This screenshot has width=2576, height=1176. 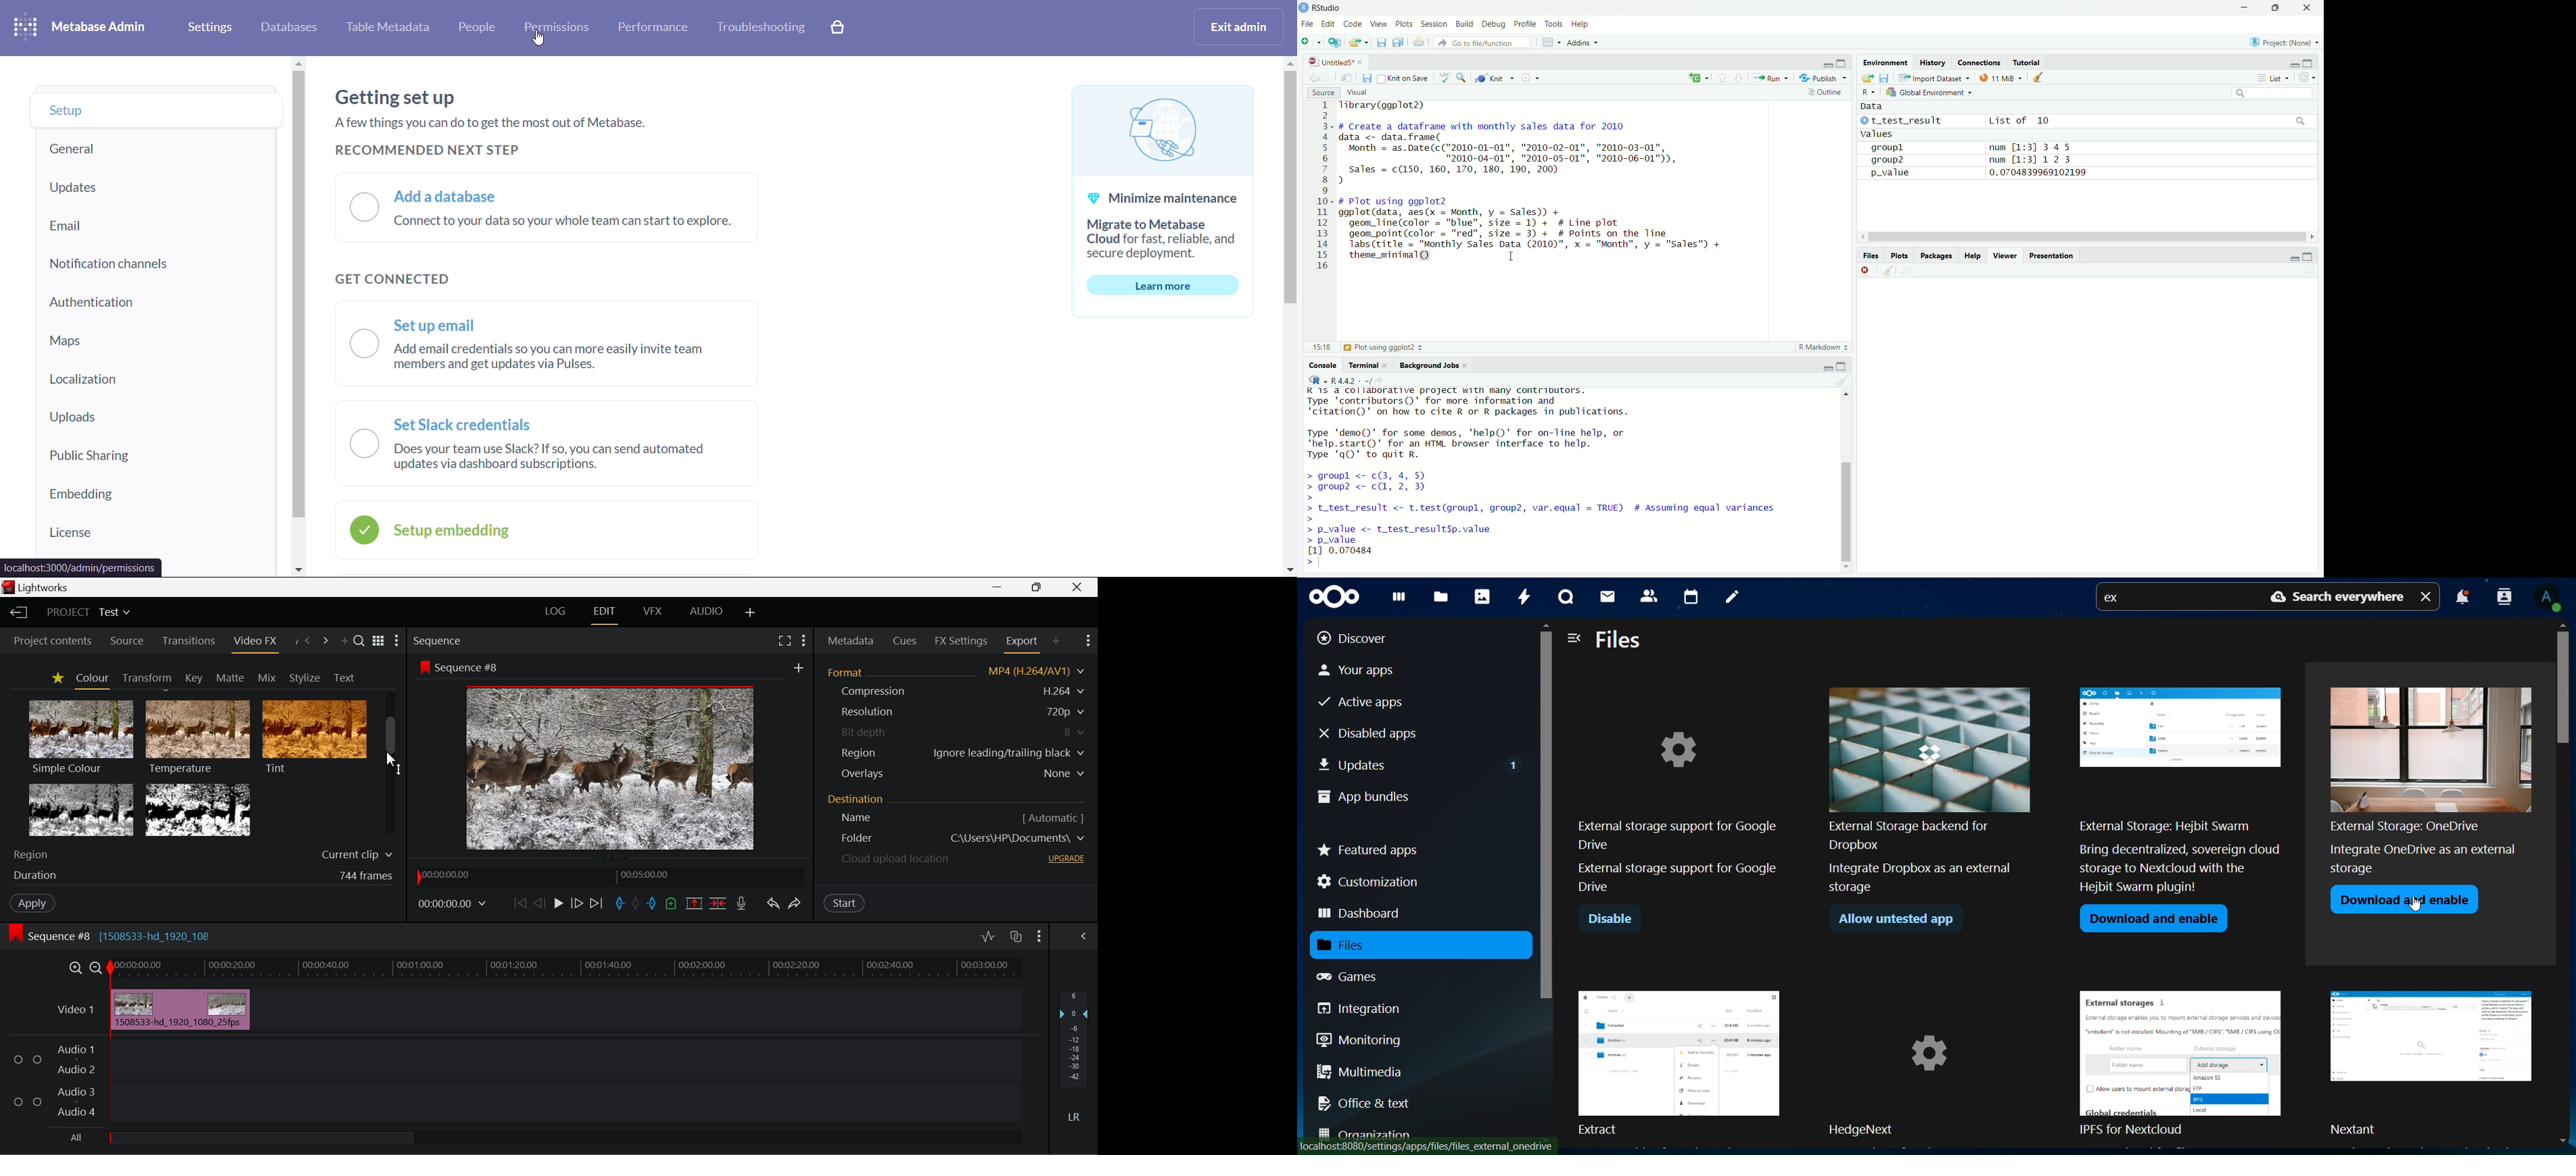 What do you see at coordinates (1435, 365) in the screenshot?
I see `Background Jobs` at bounding box center [1435, 365].